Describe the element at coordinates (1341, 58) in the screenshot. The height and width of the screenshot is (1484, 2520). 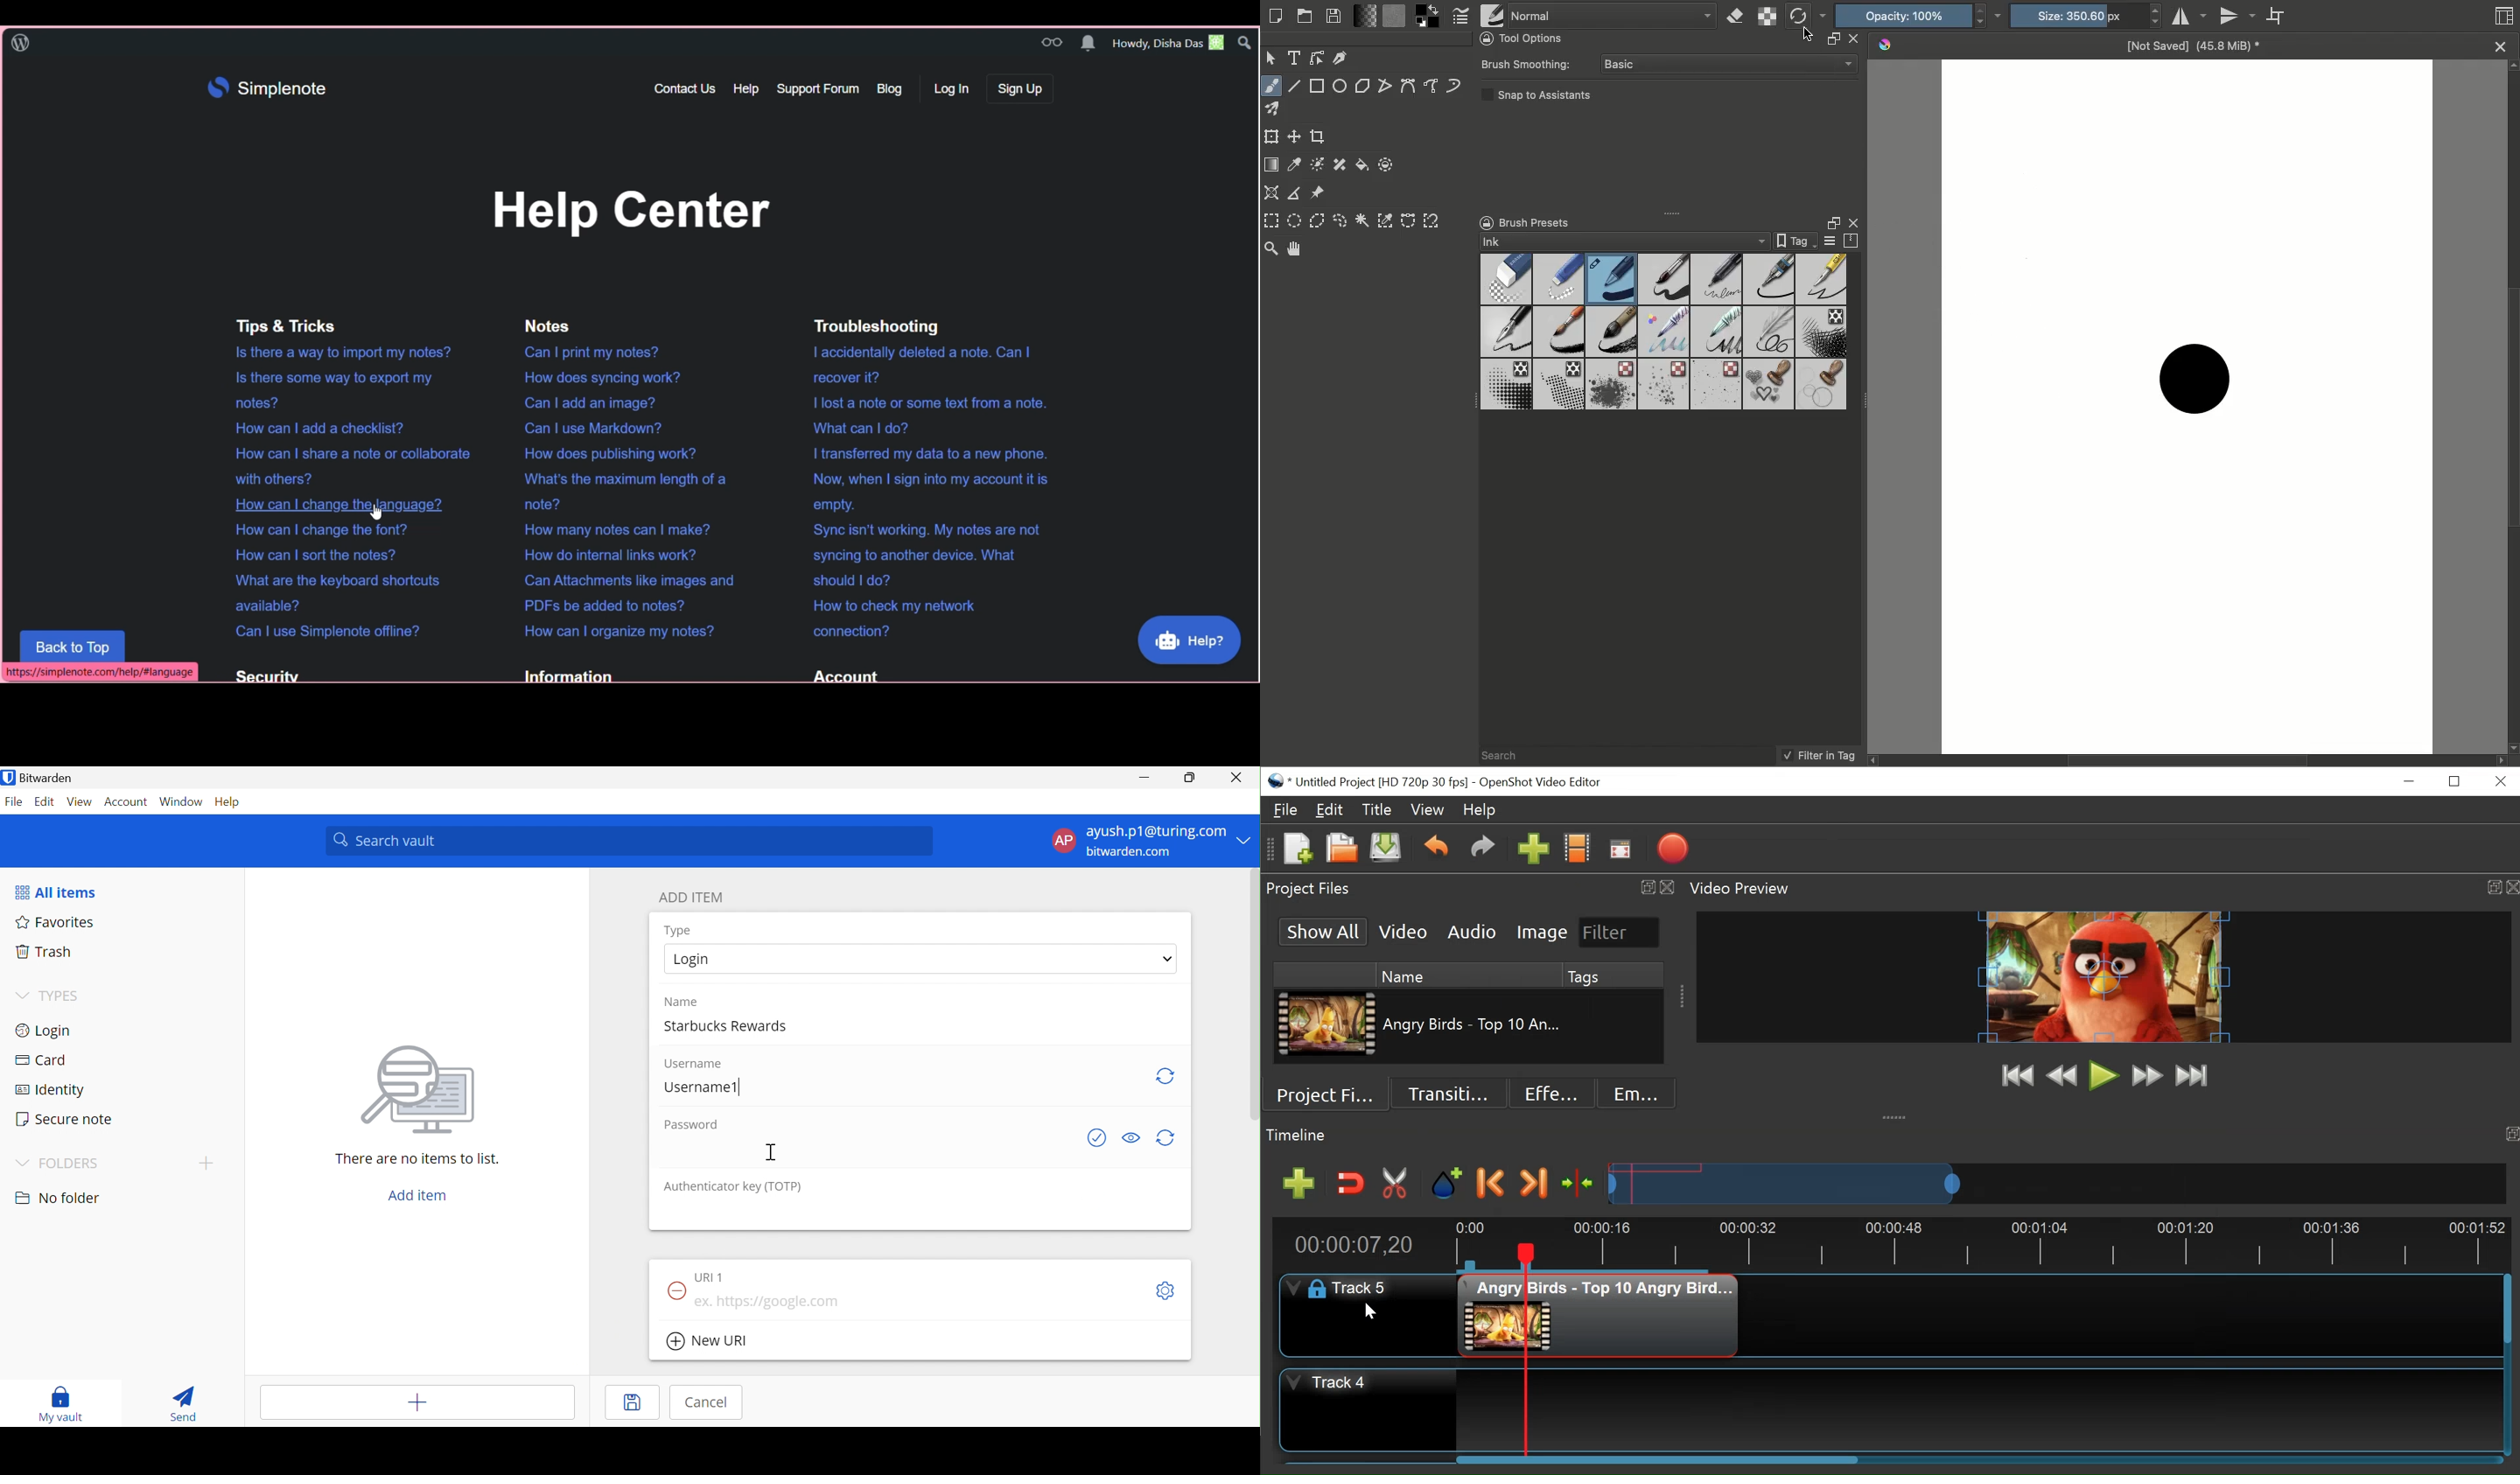
I see `Calligraphy` at that location.